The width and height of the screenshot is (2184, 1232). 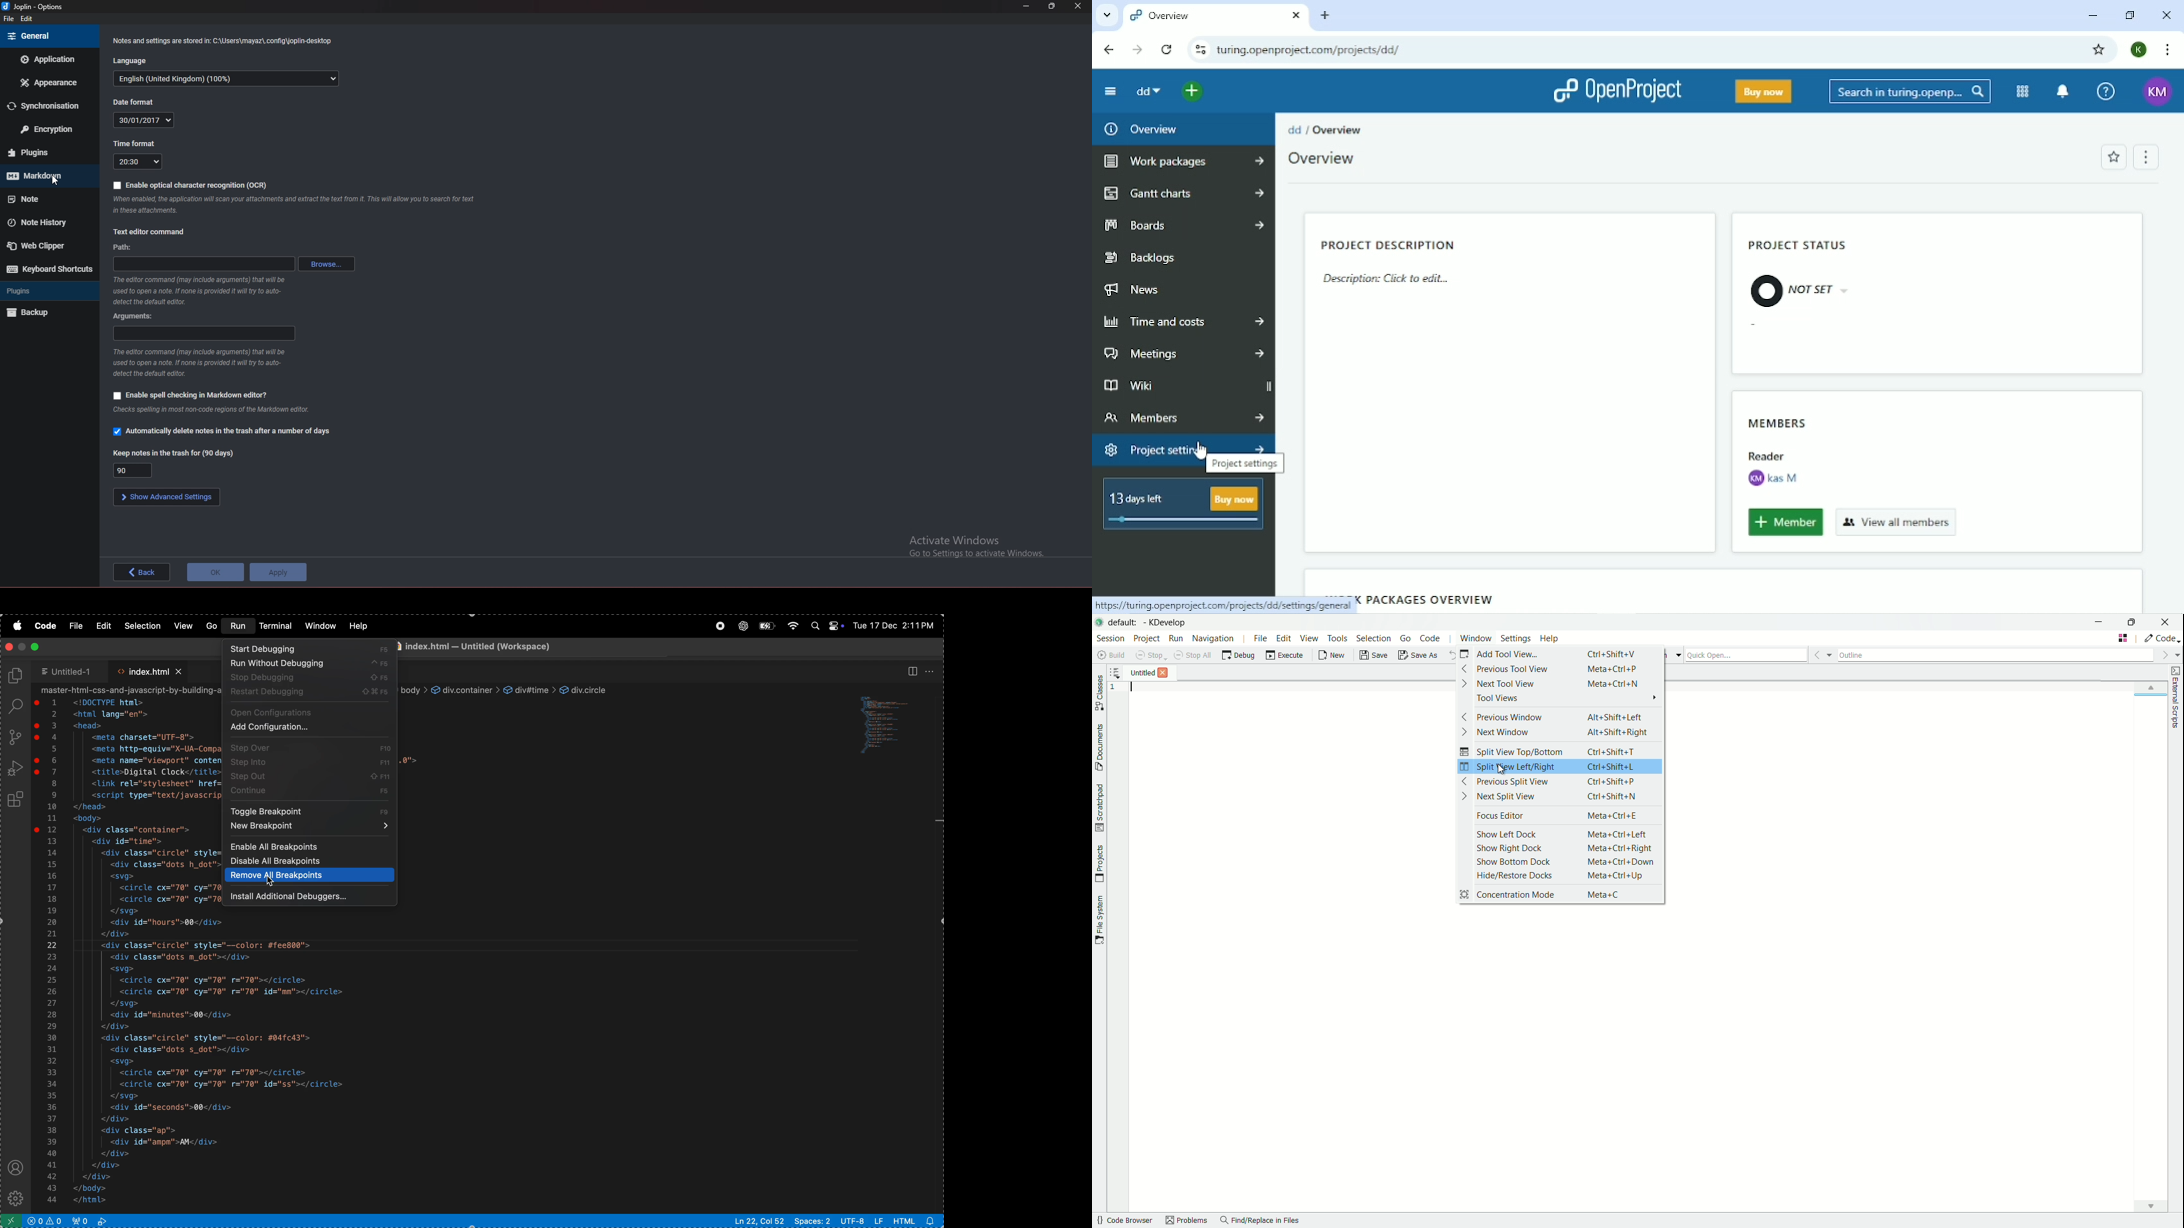 What do you see at coordinates (1522, 877) in the screenshot?
I see `hide/restore docks` at bounding box center [1522, 877].